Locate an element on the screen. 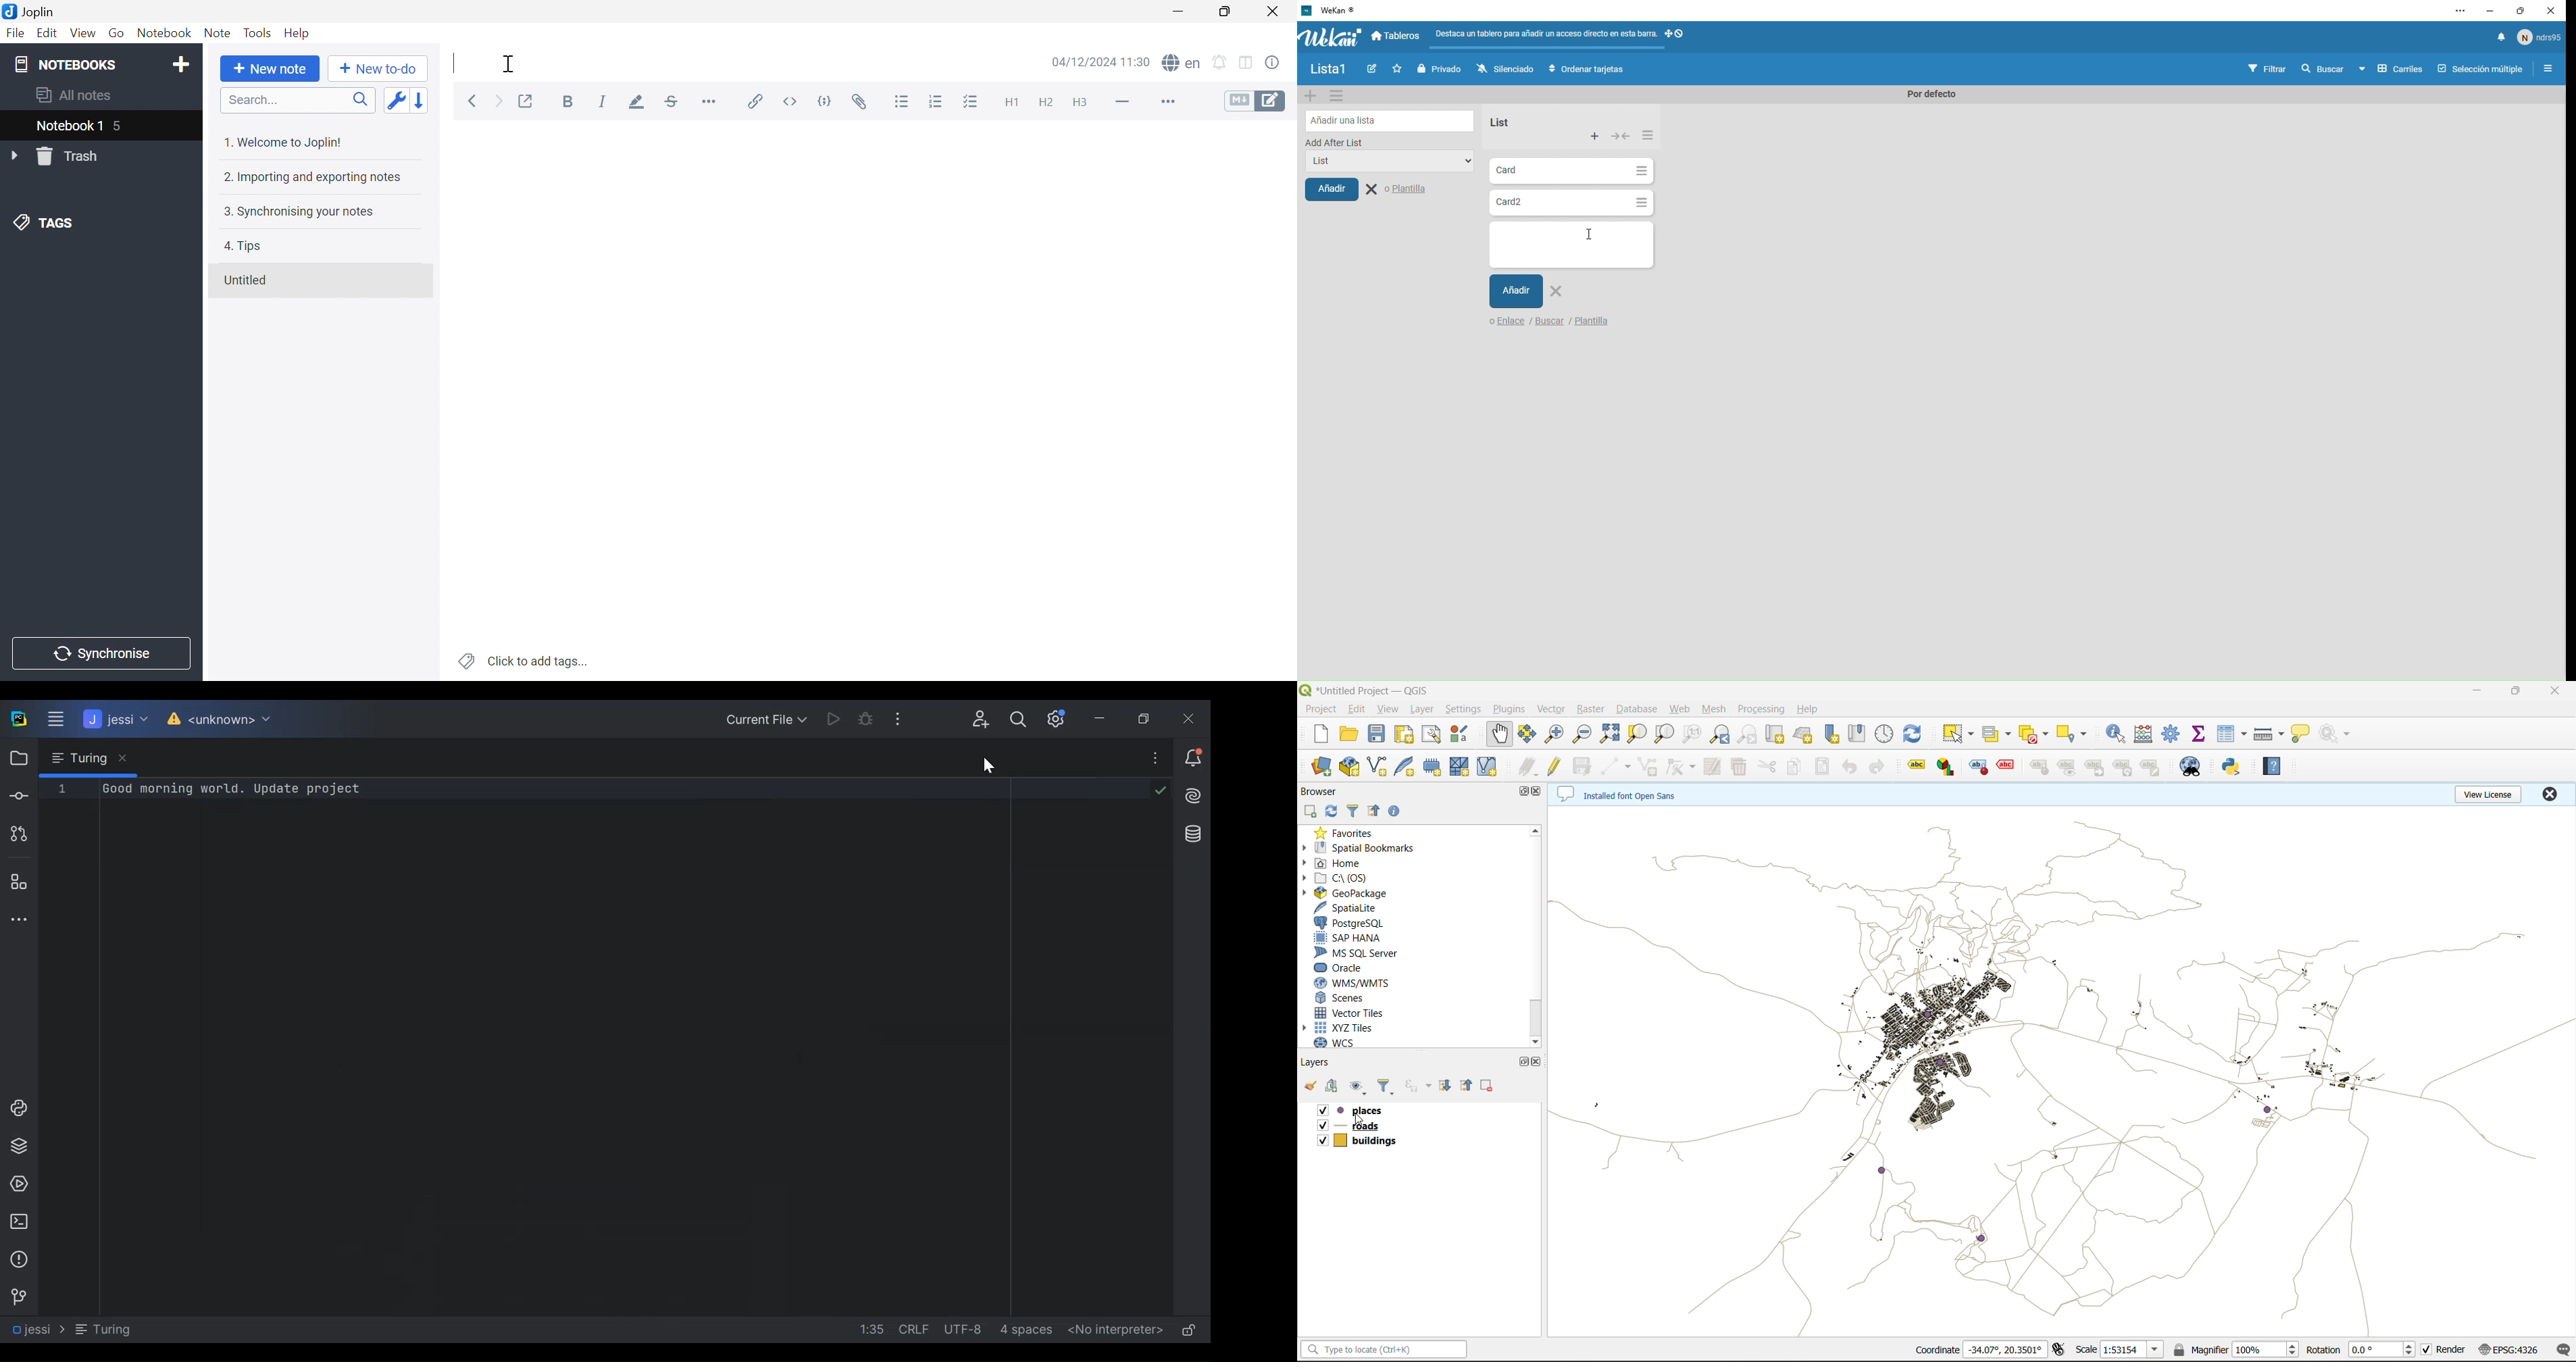  filter by expression is located at coordinates (1417, 1086).